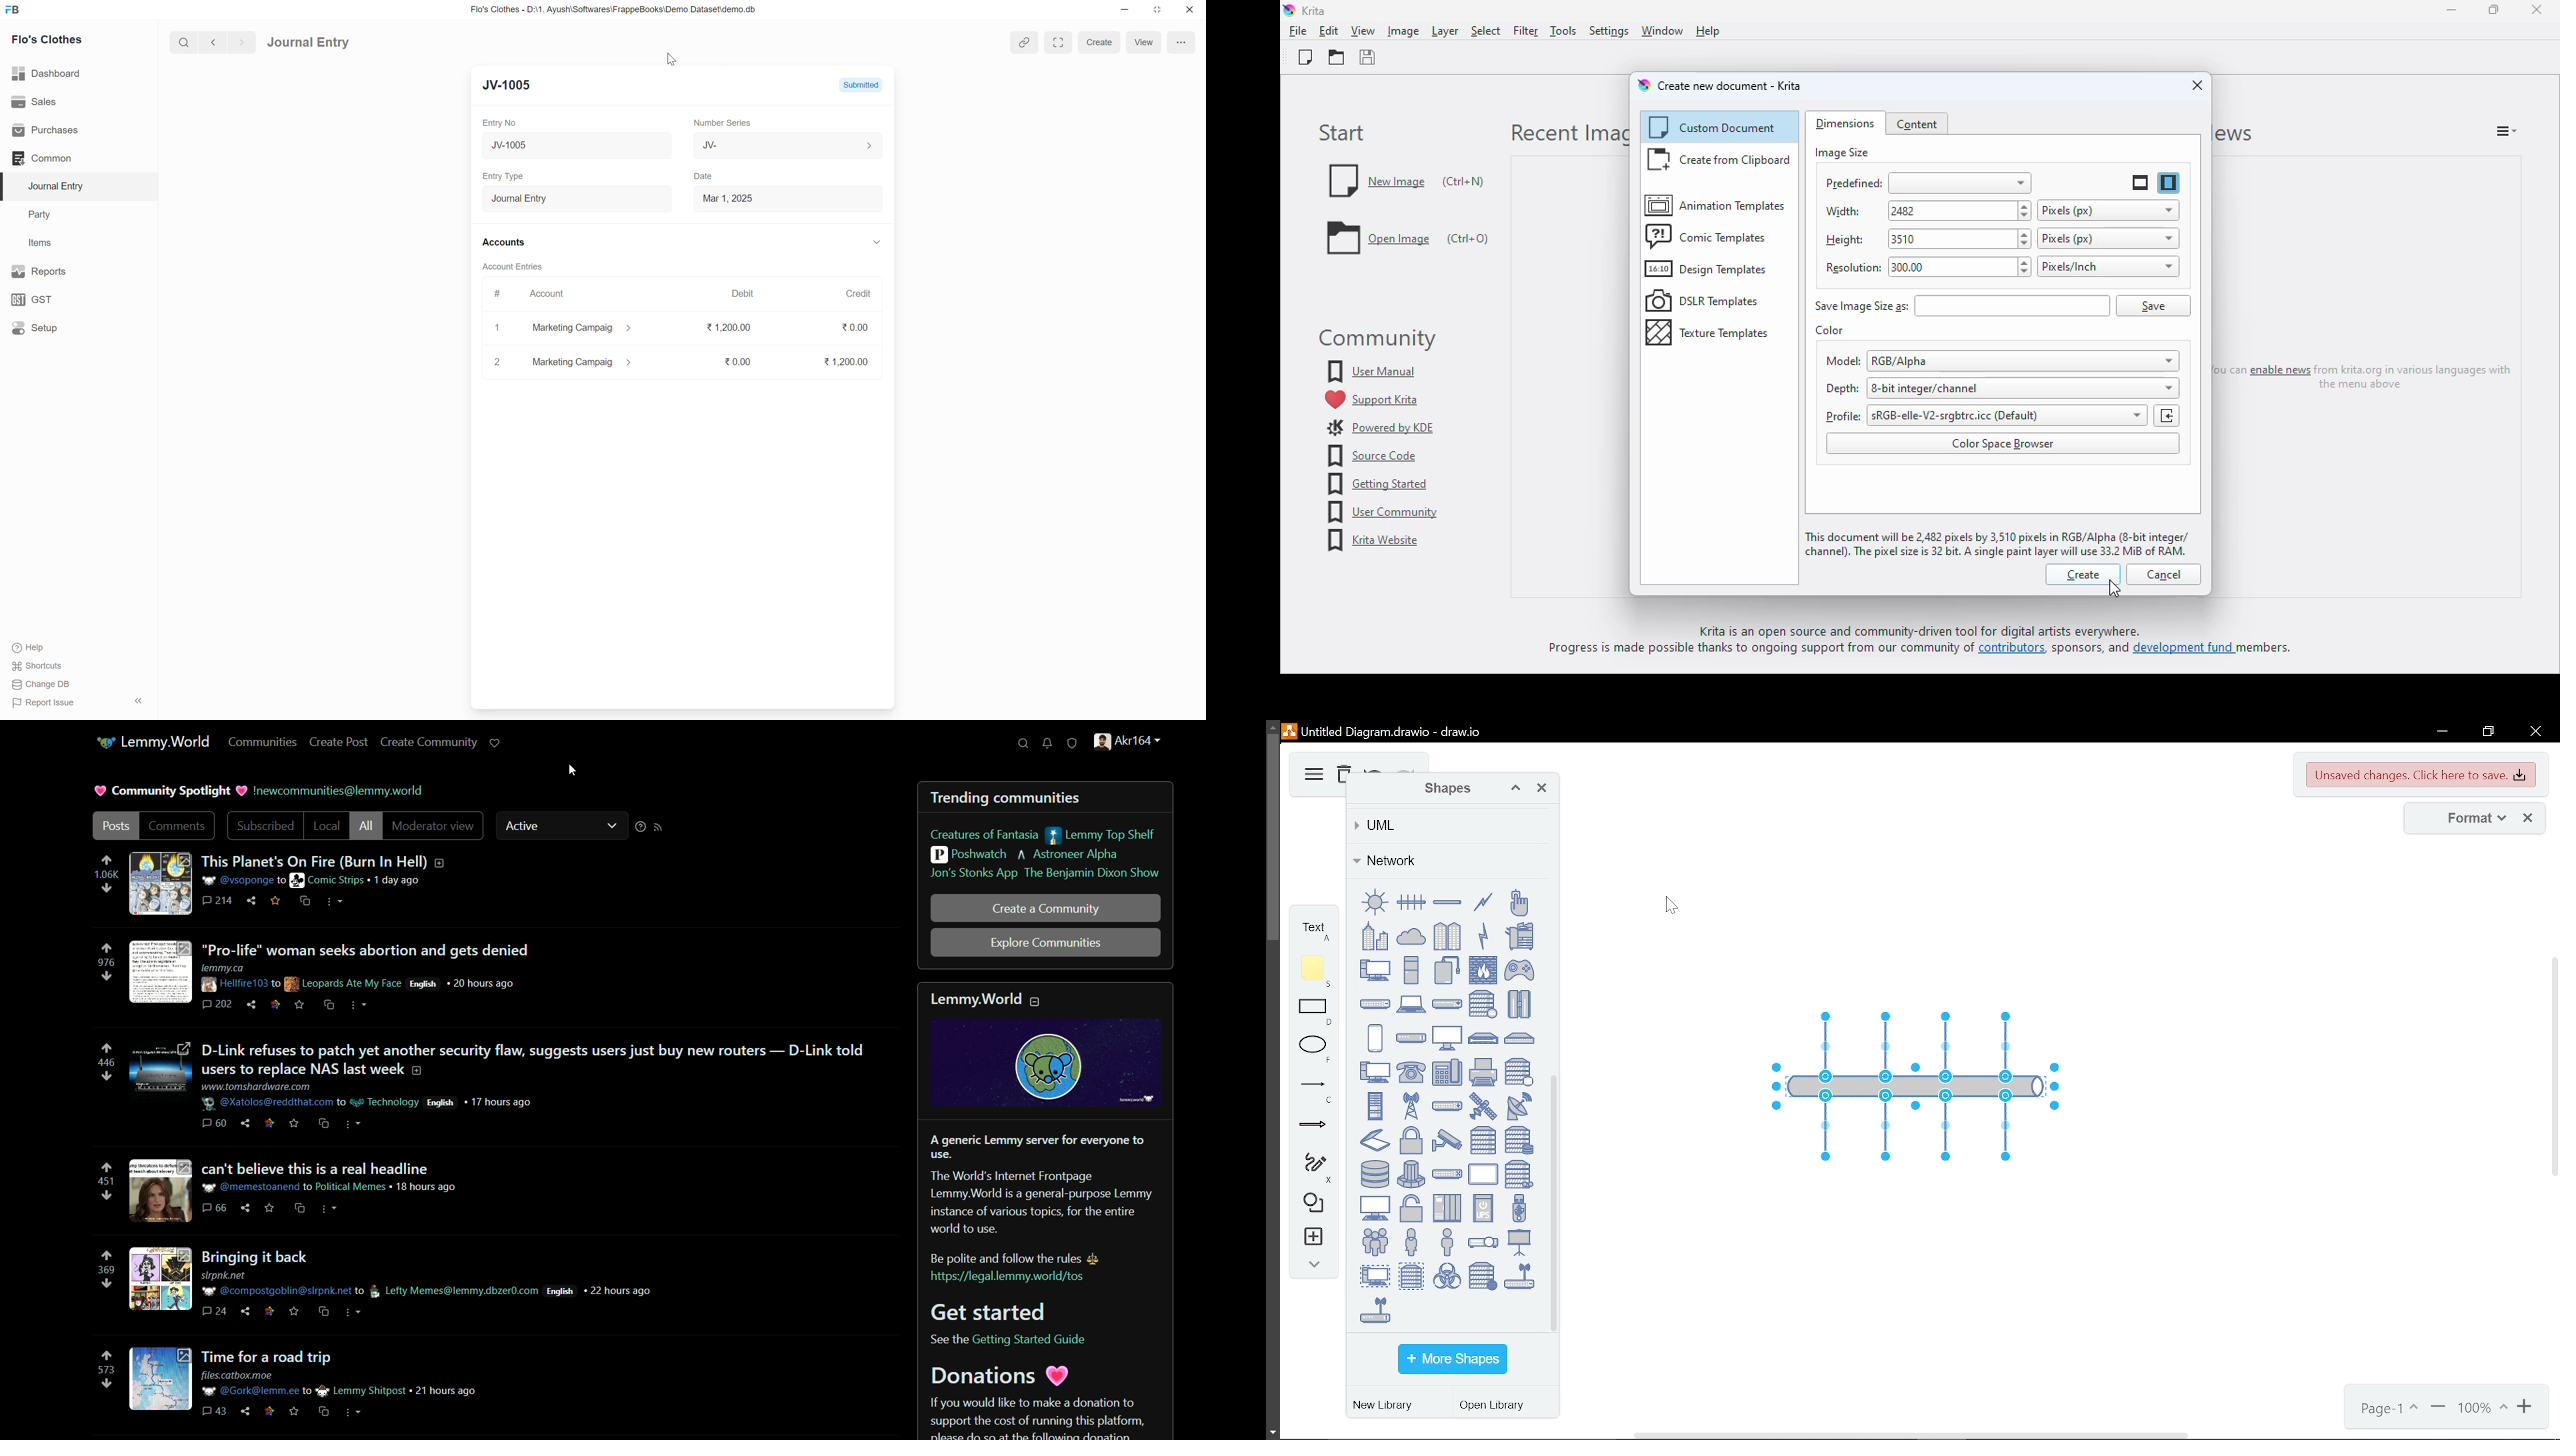 This screenshot has width=2576, height=1456. Describe the element at coordinates (1715, 204) in the screenshot. I see `animation templates` at that location.